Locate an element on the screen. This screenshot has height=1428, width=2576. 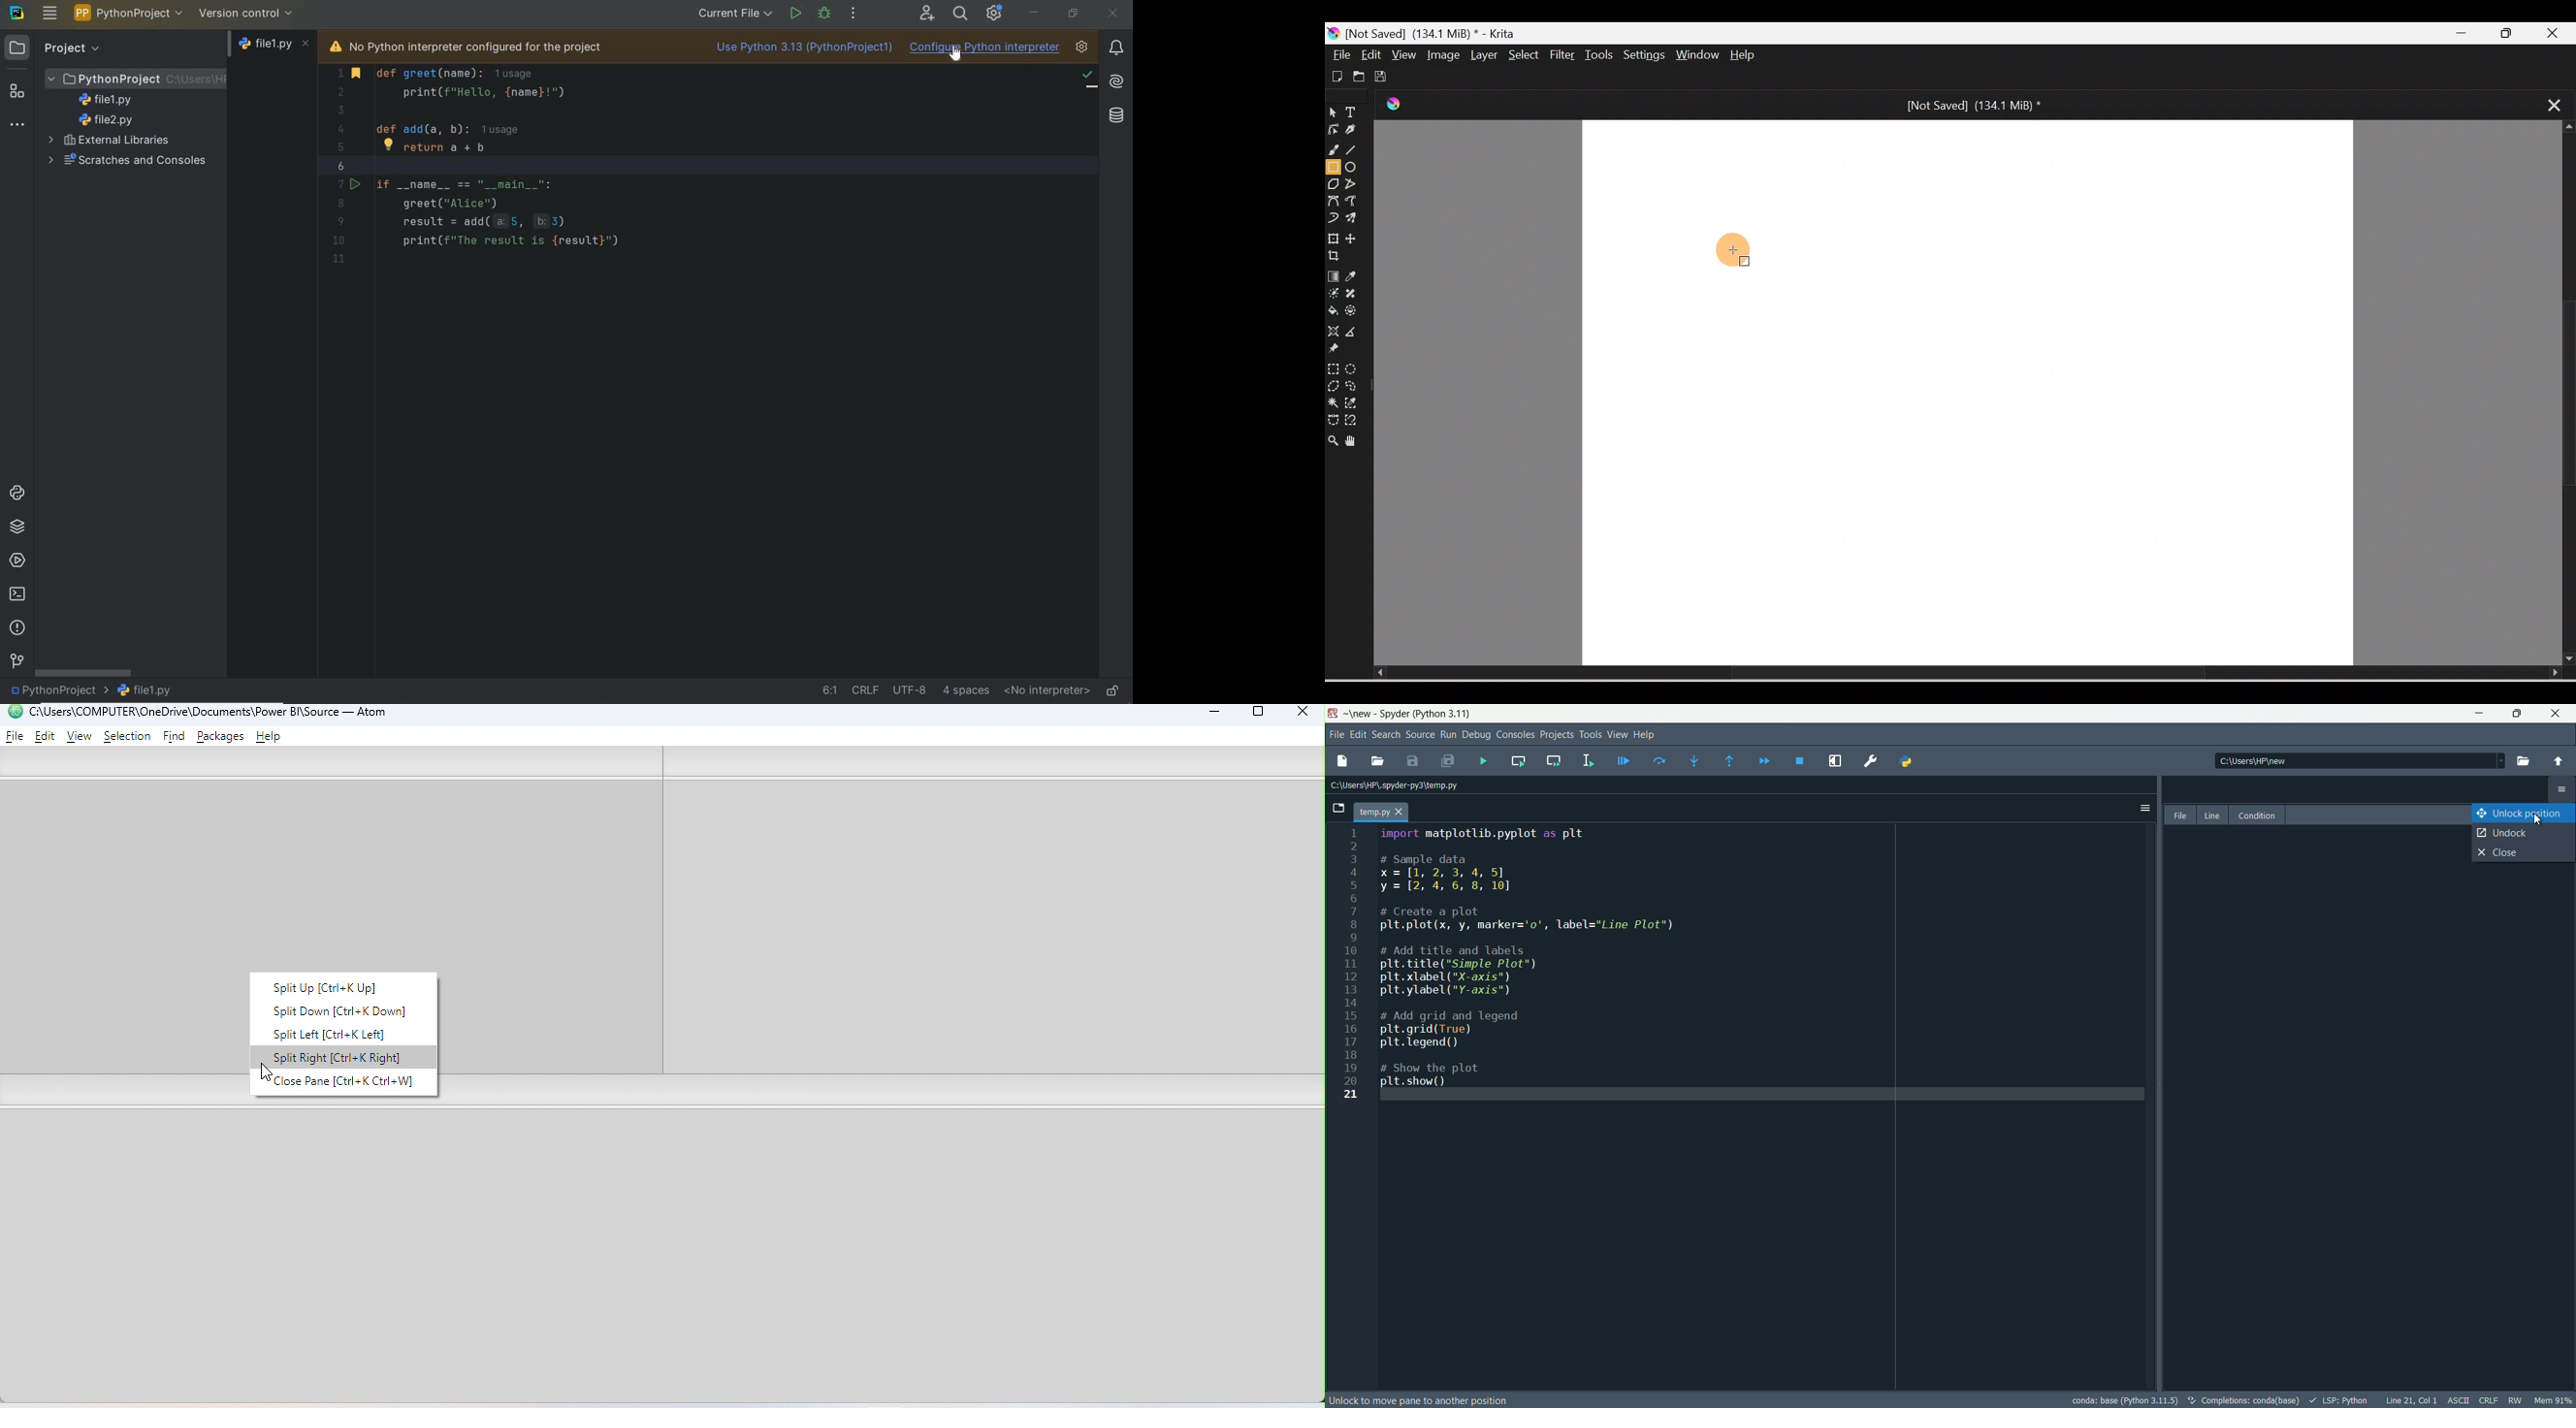
File is located at coordinates (16, 735).